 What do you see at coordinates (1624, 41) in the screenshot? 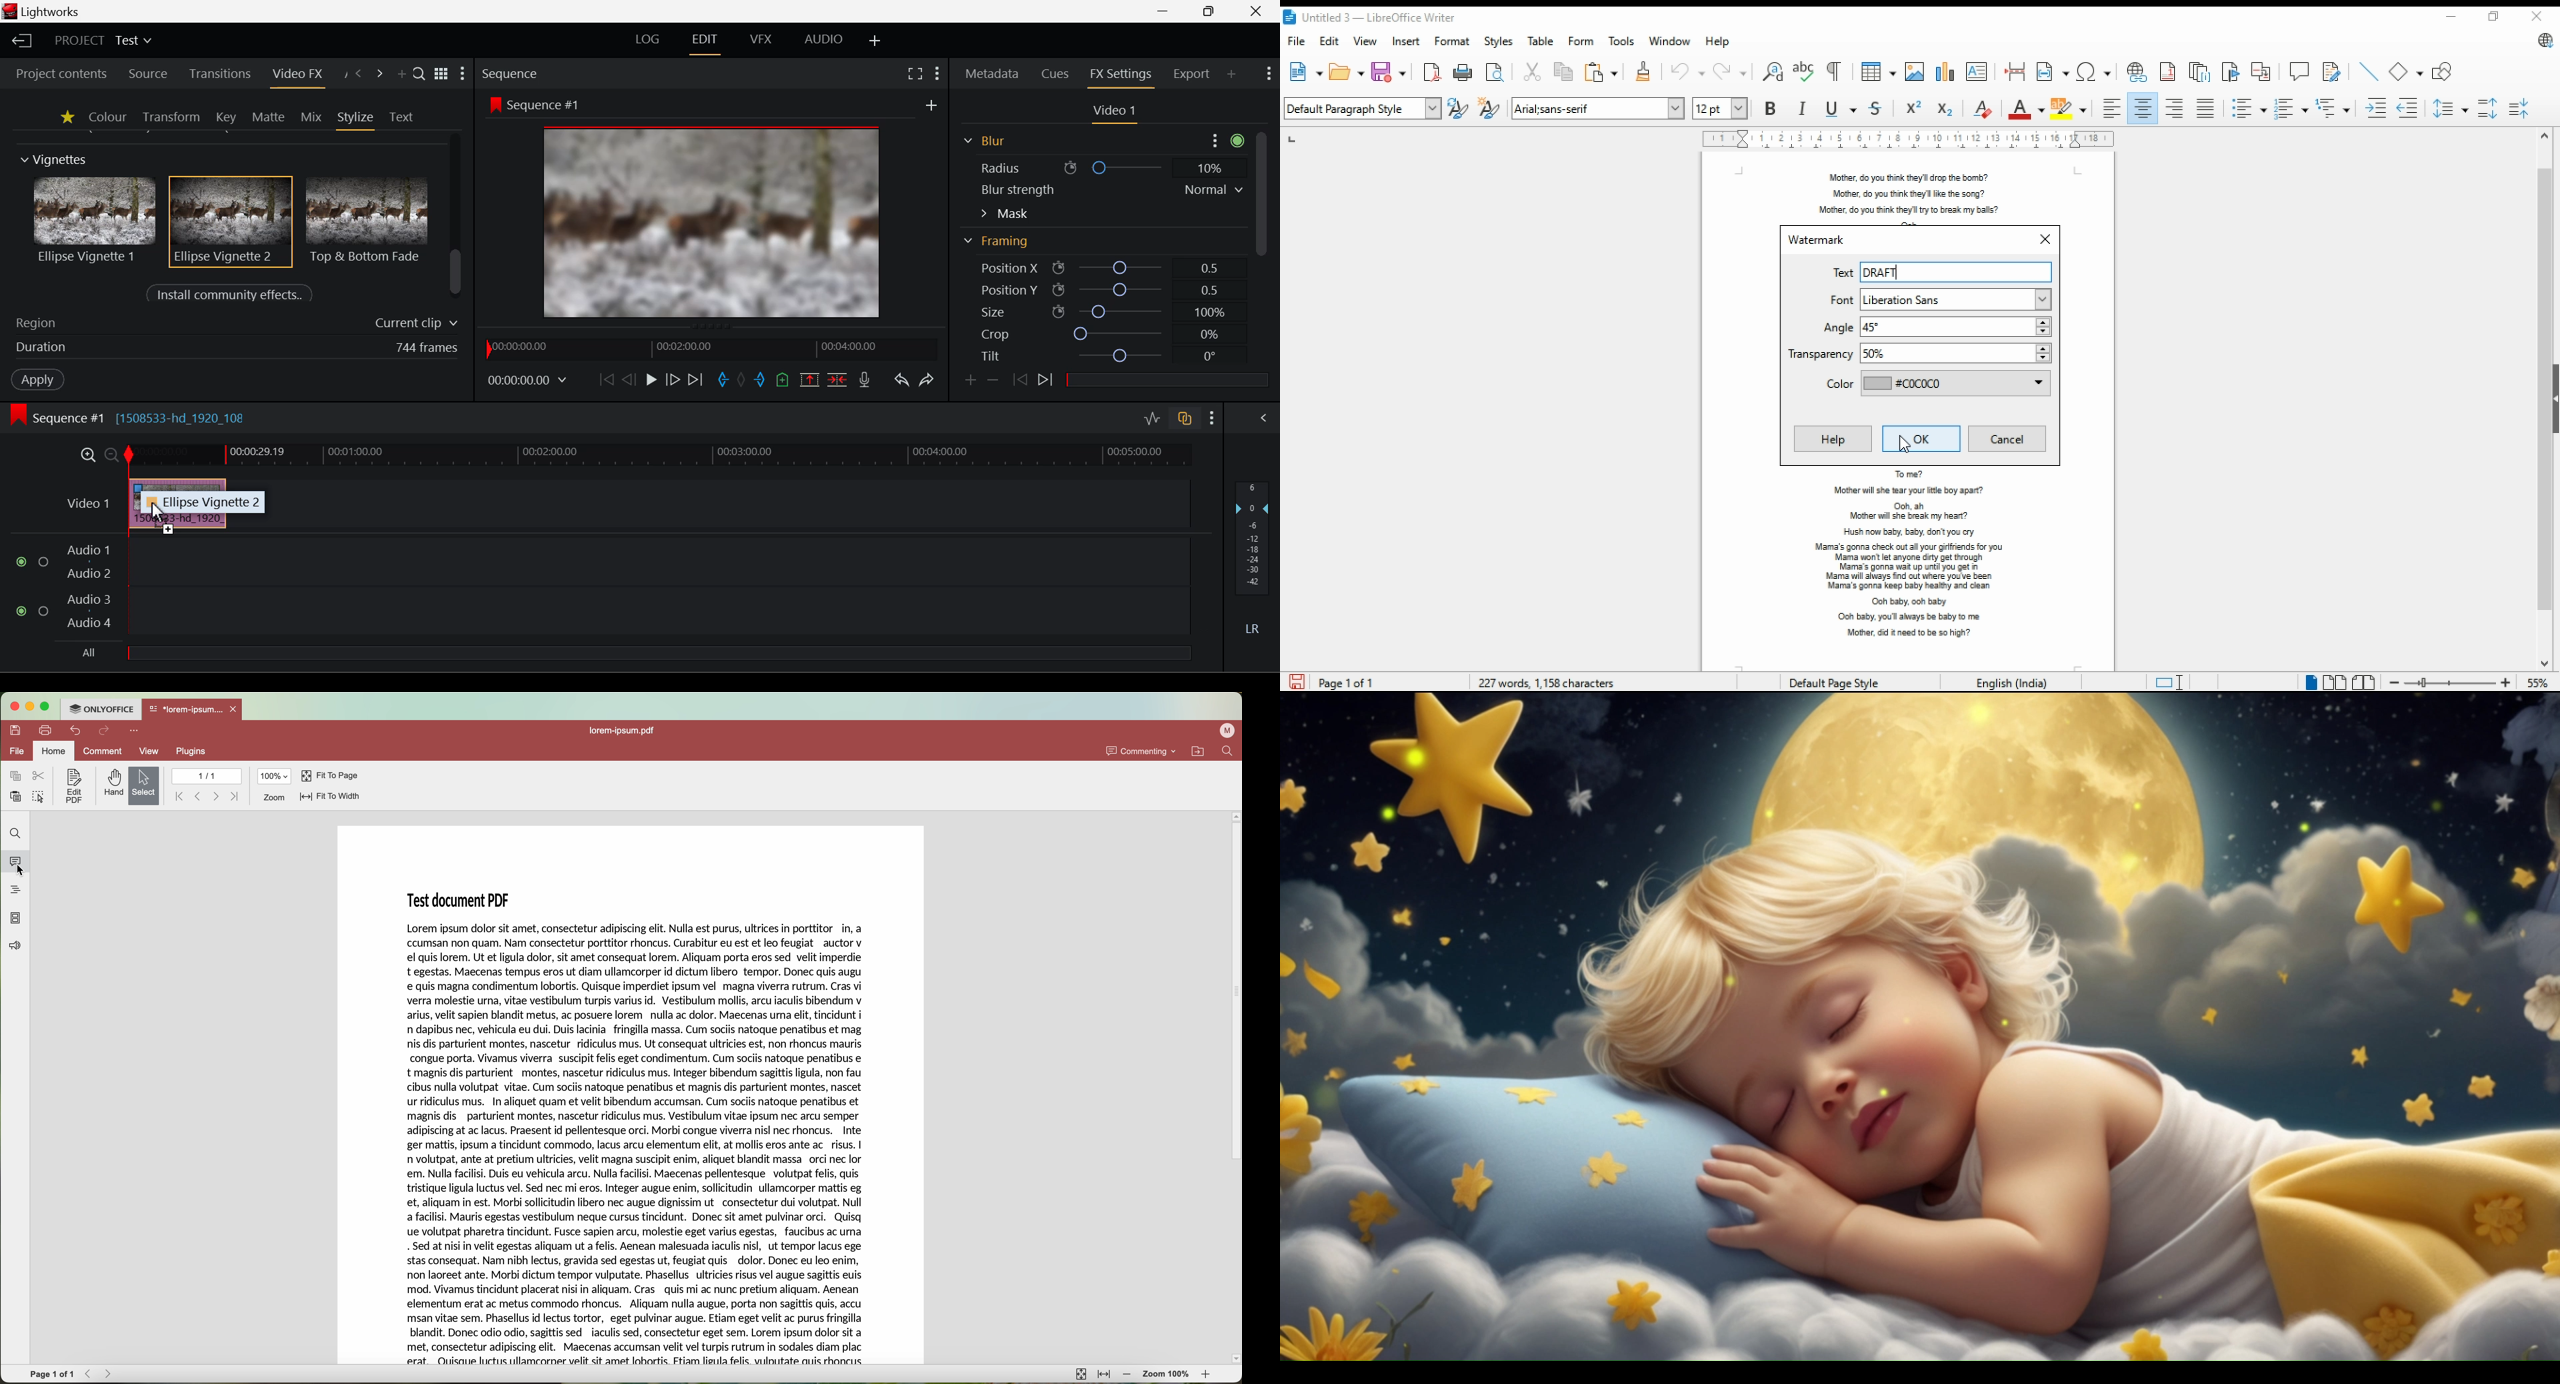
I see `tools` at bounding box center [1624, 41].